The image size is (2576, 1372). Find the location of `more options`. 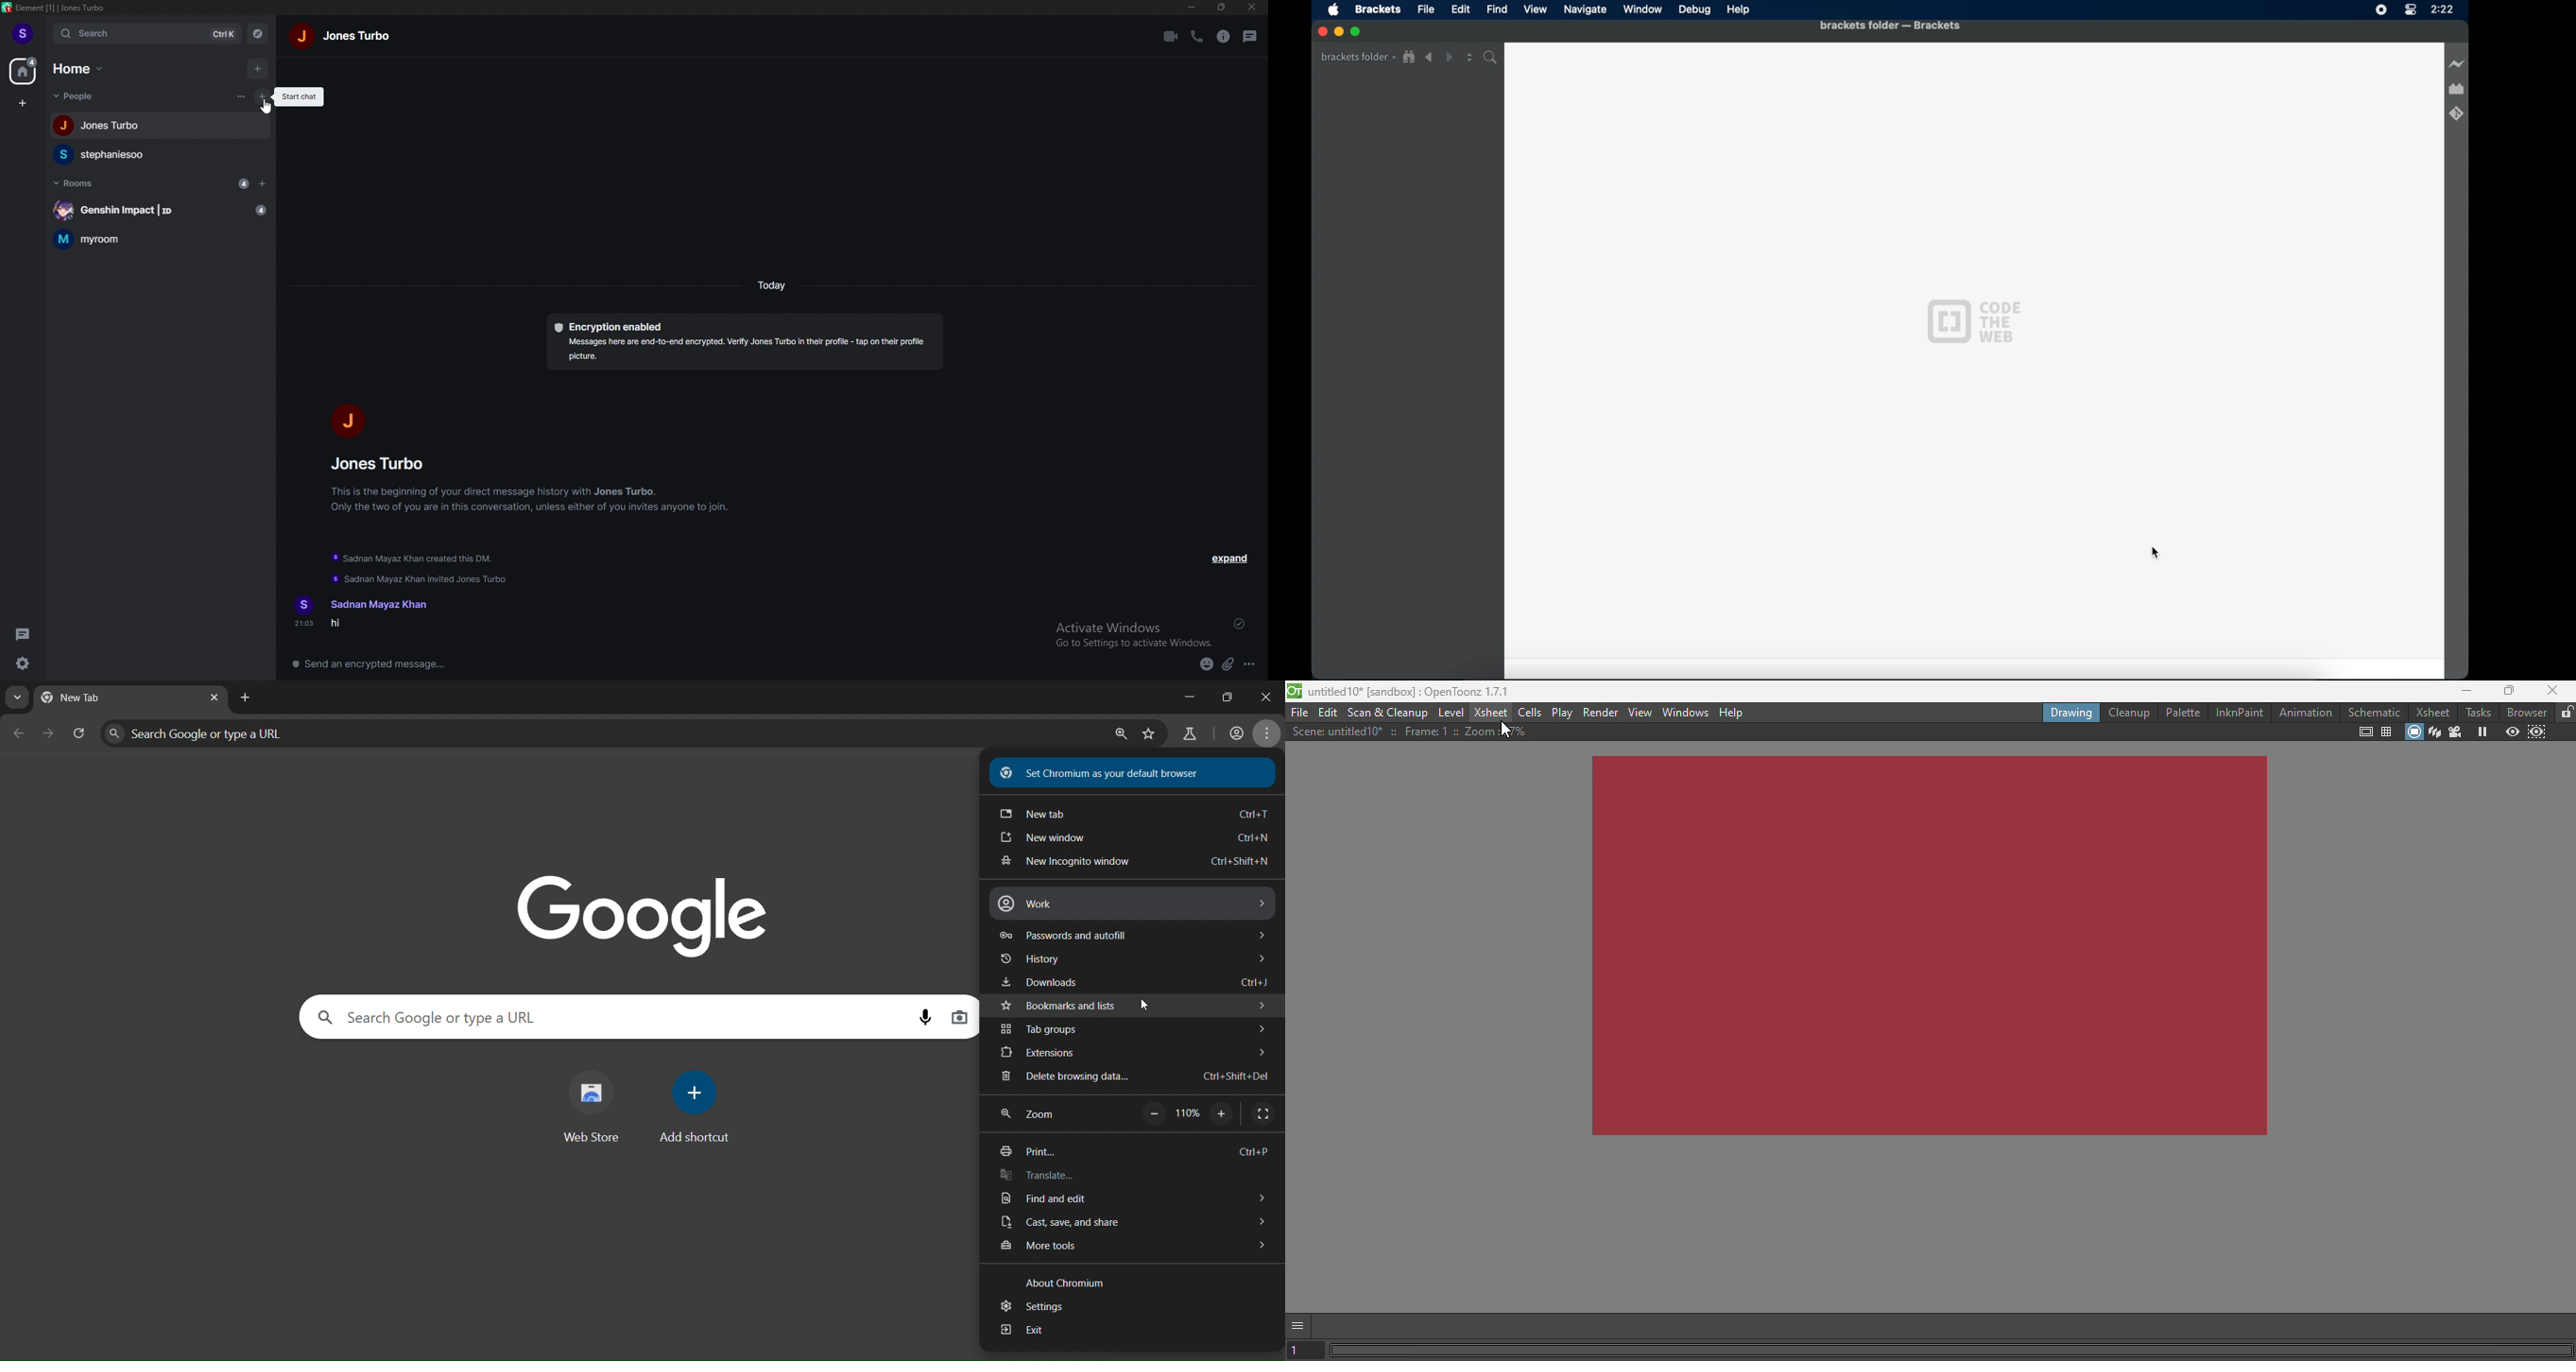

more options is located at coordinates (1250, 665).